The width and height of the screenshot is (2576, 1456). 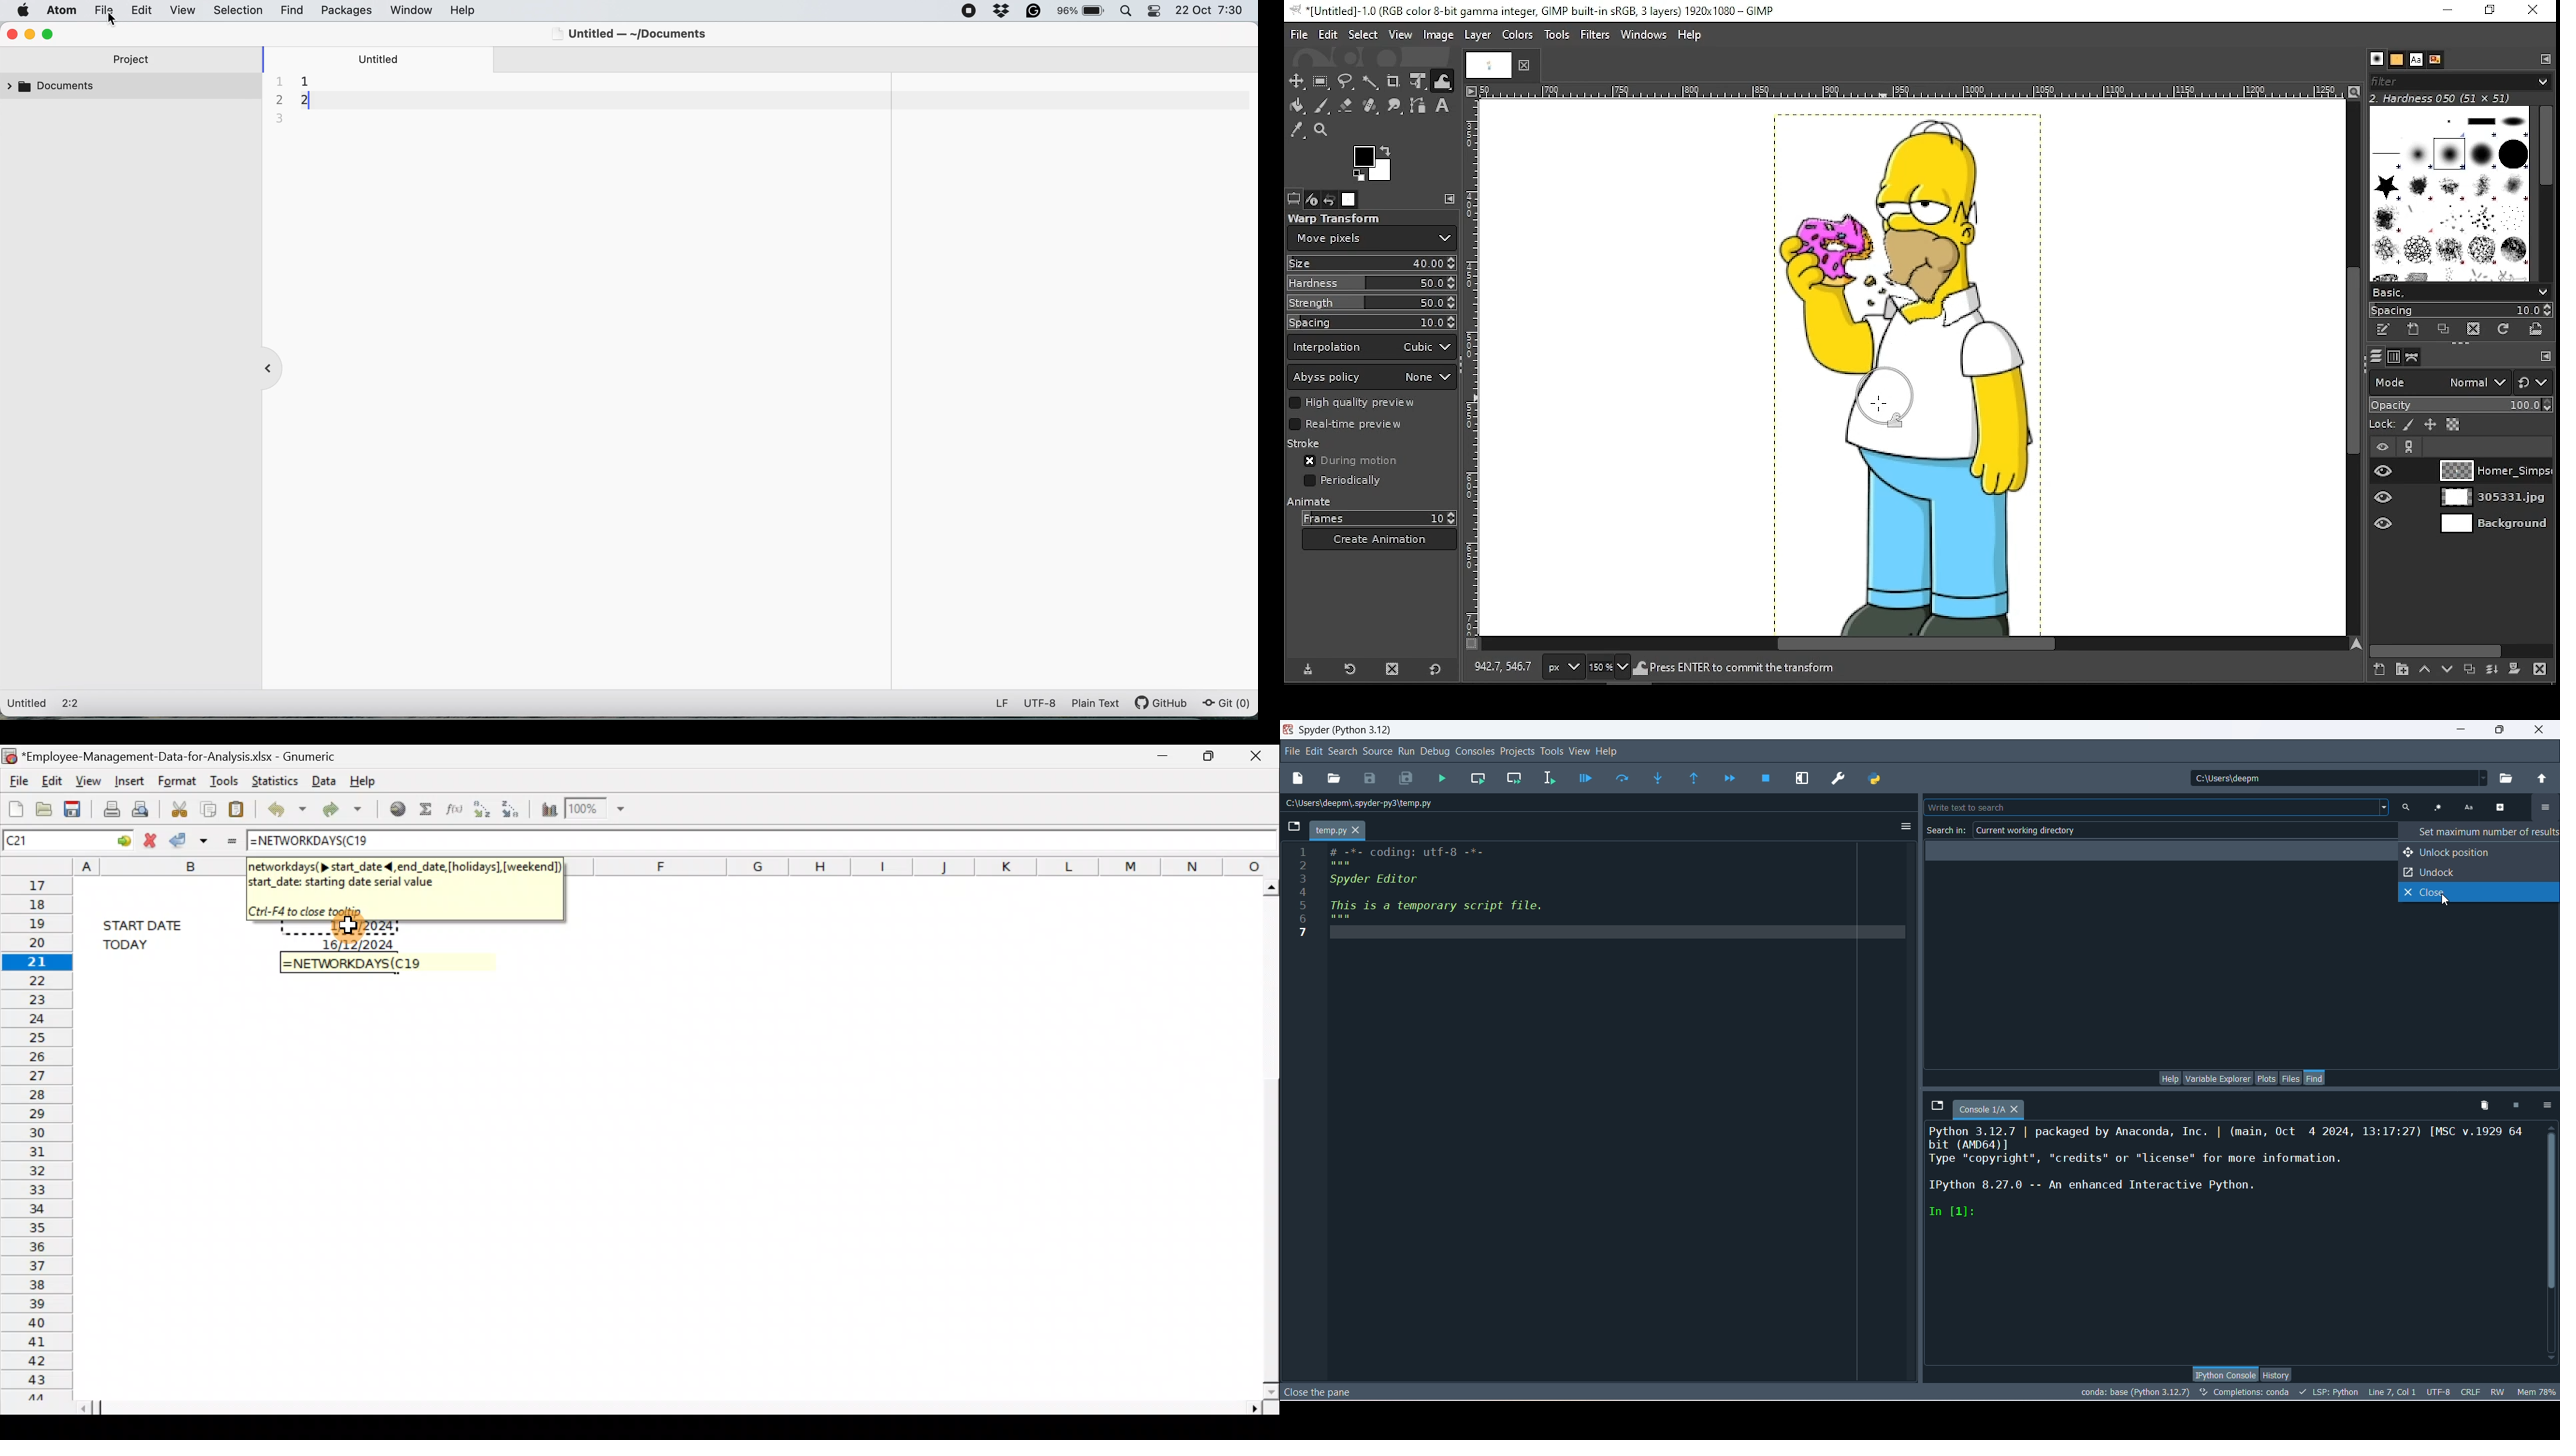 What do you see at coordinates (147, 944) in the screenshot?
I see `TODAY` at bounding box center [147, 944].